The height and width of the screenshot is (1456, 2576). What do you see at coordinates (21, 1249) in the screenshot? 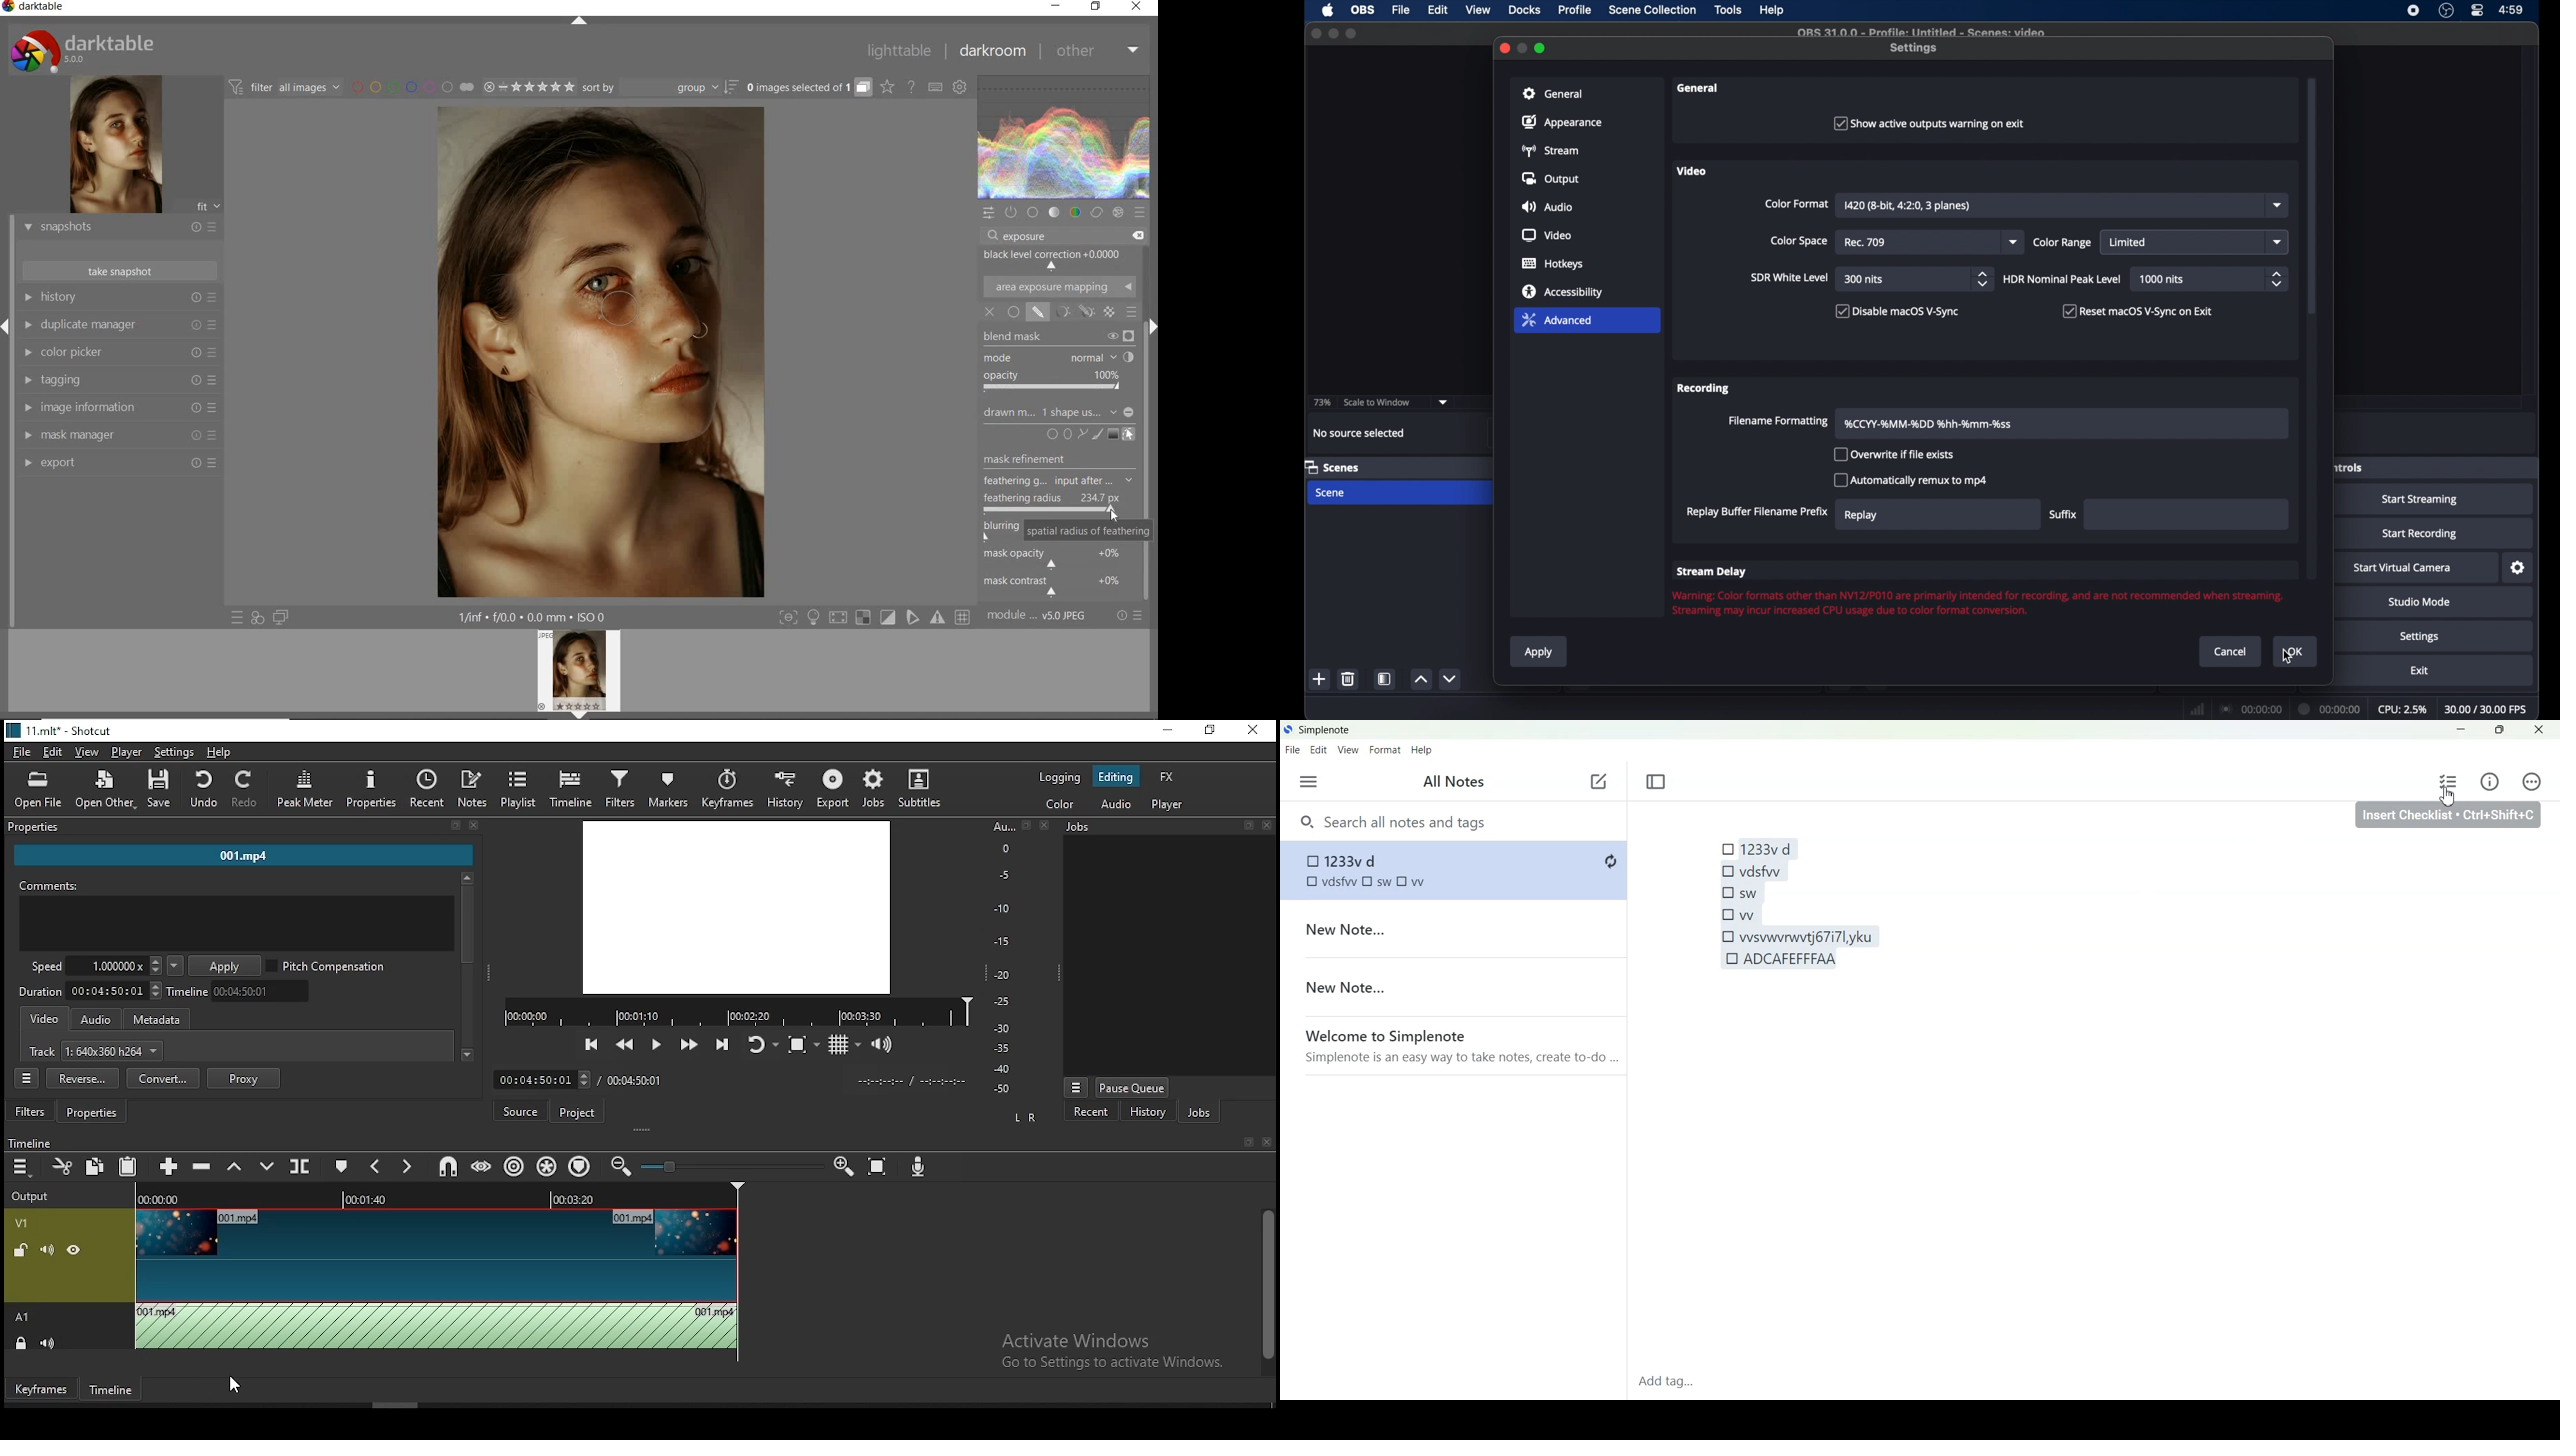
I see `(un)lock` at bounding box center [21, 1249].